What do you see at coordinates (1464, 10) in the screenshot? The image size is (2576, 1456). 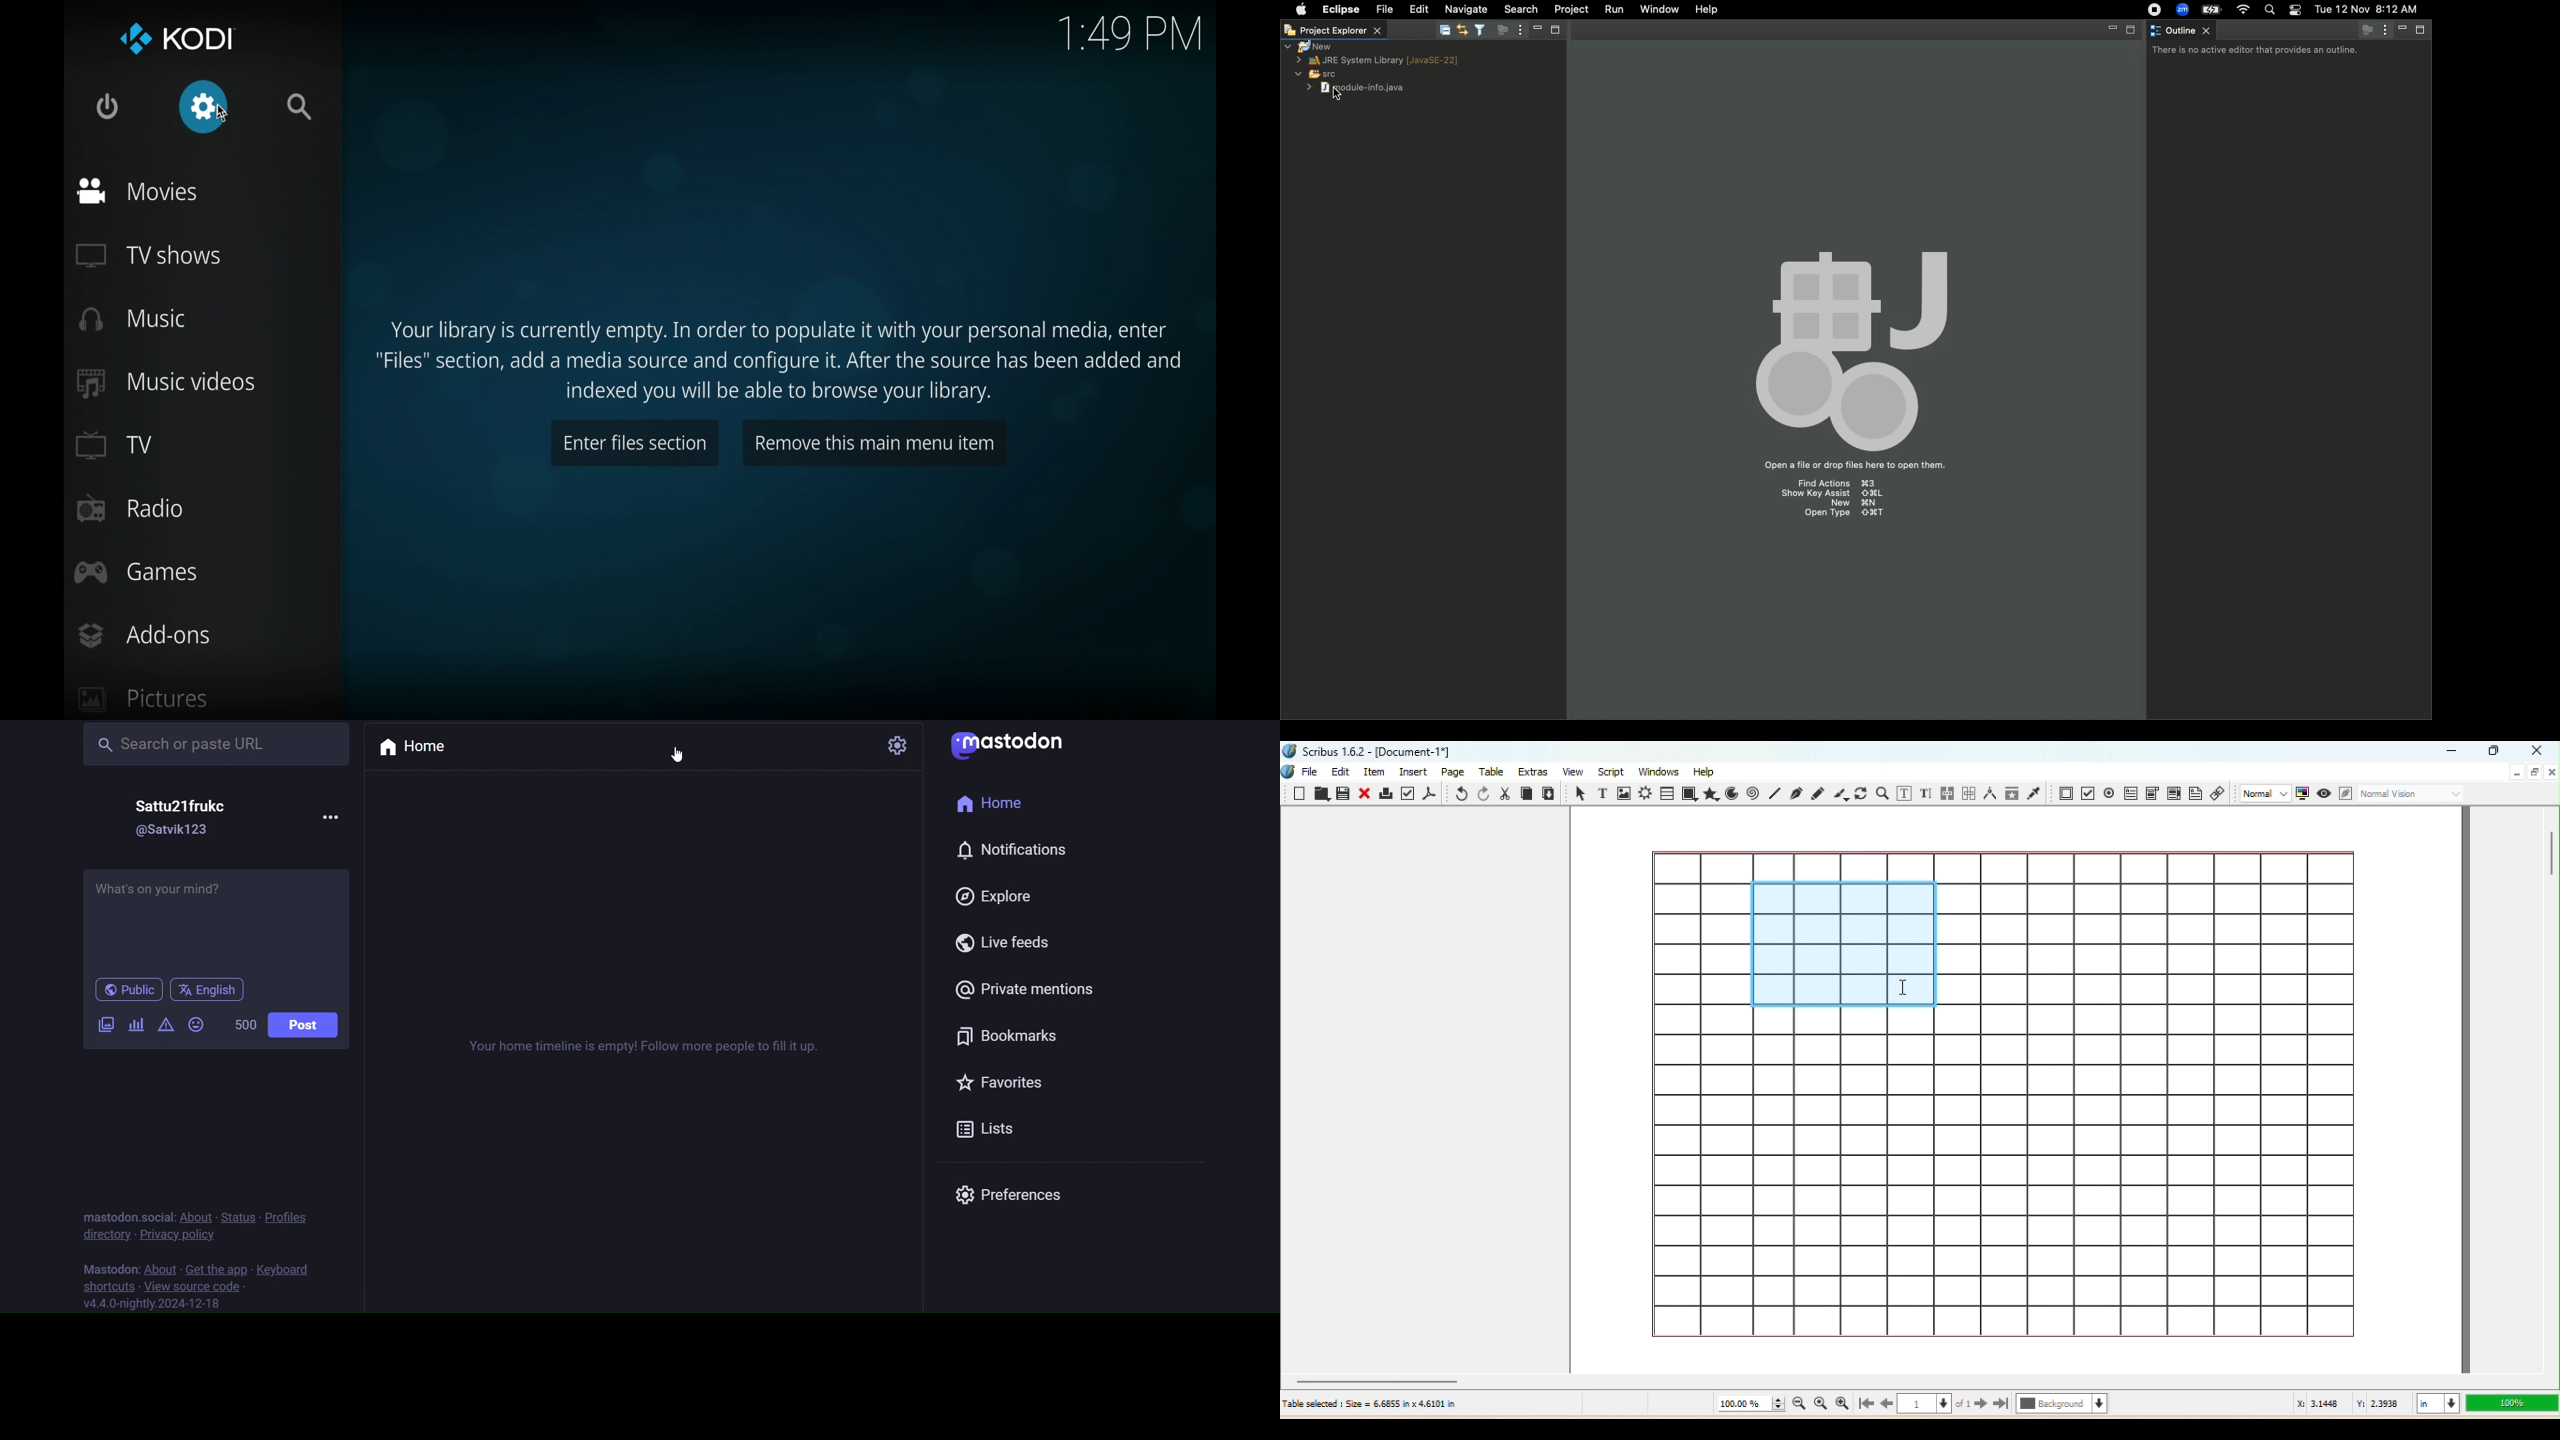 I see `Navigate` at bounding box center [1464, 10].